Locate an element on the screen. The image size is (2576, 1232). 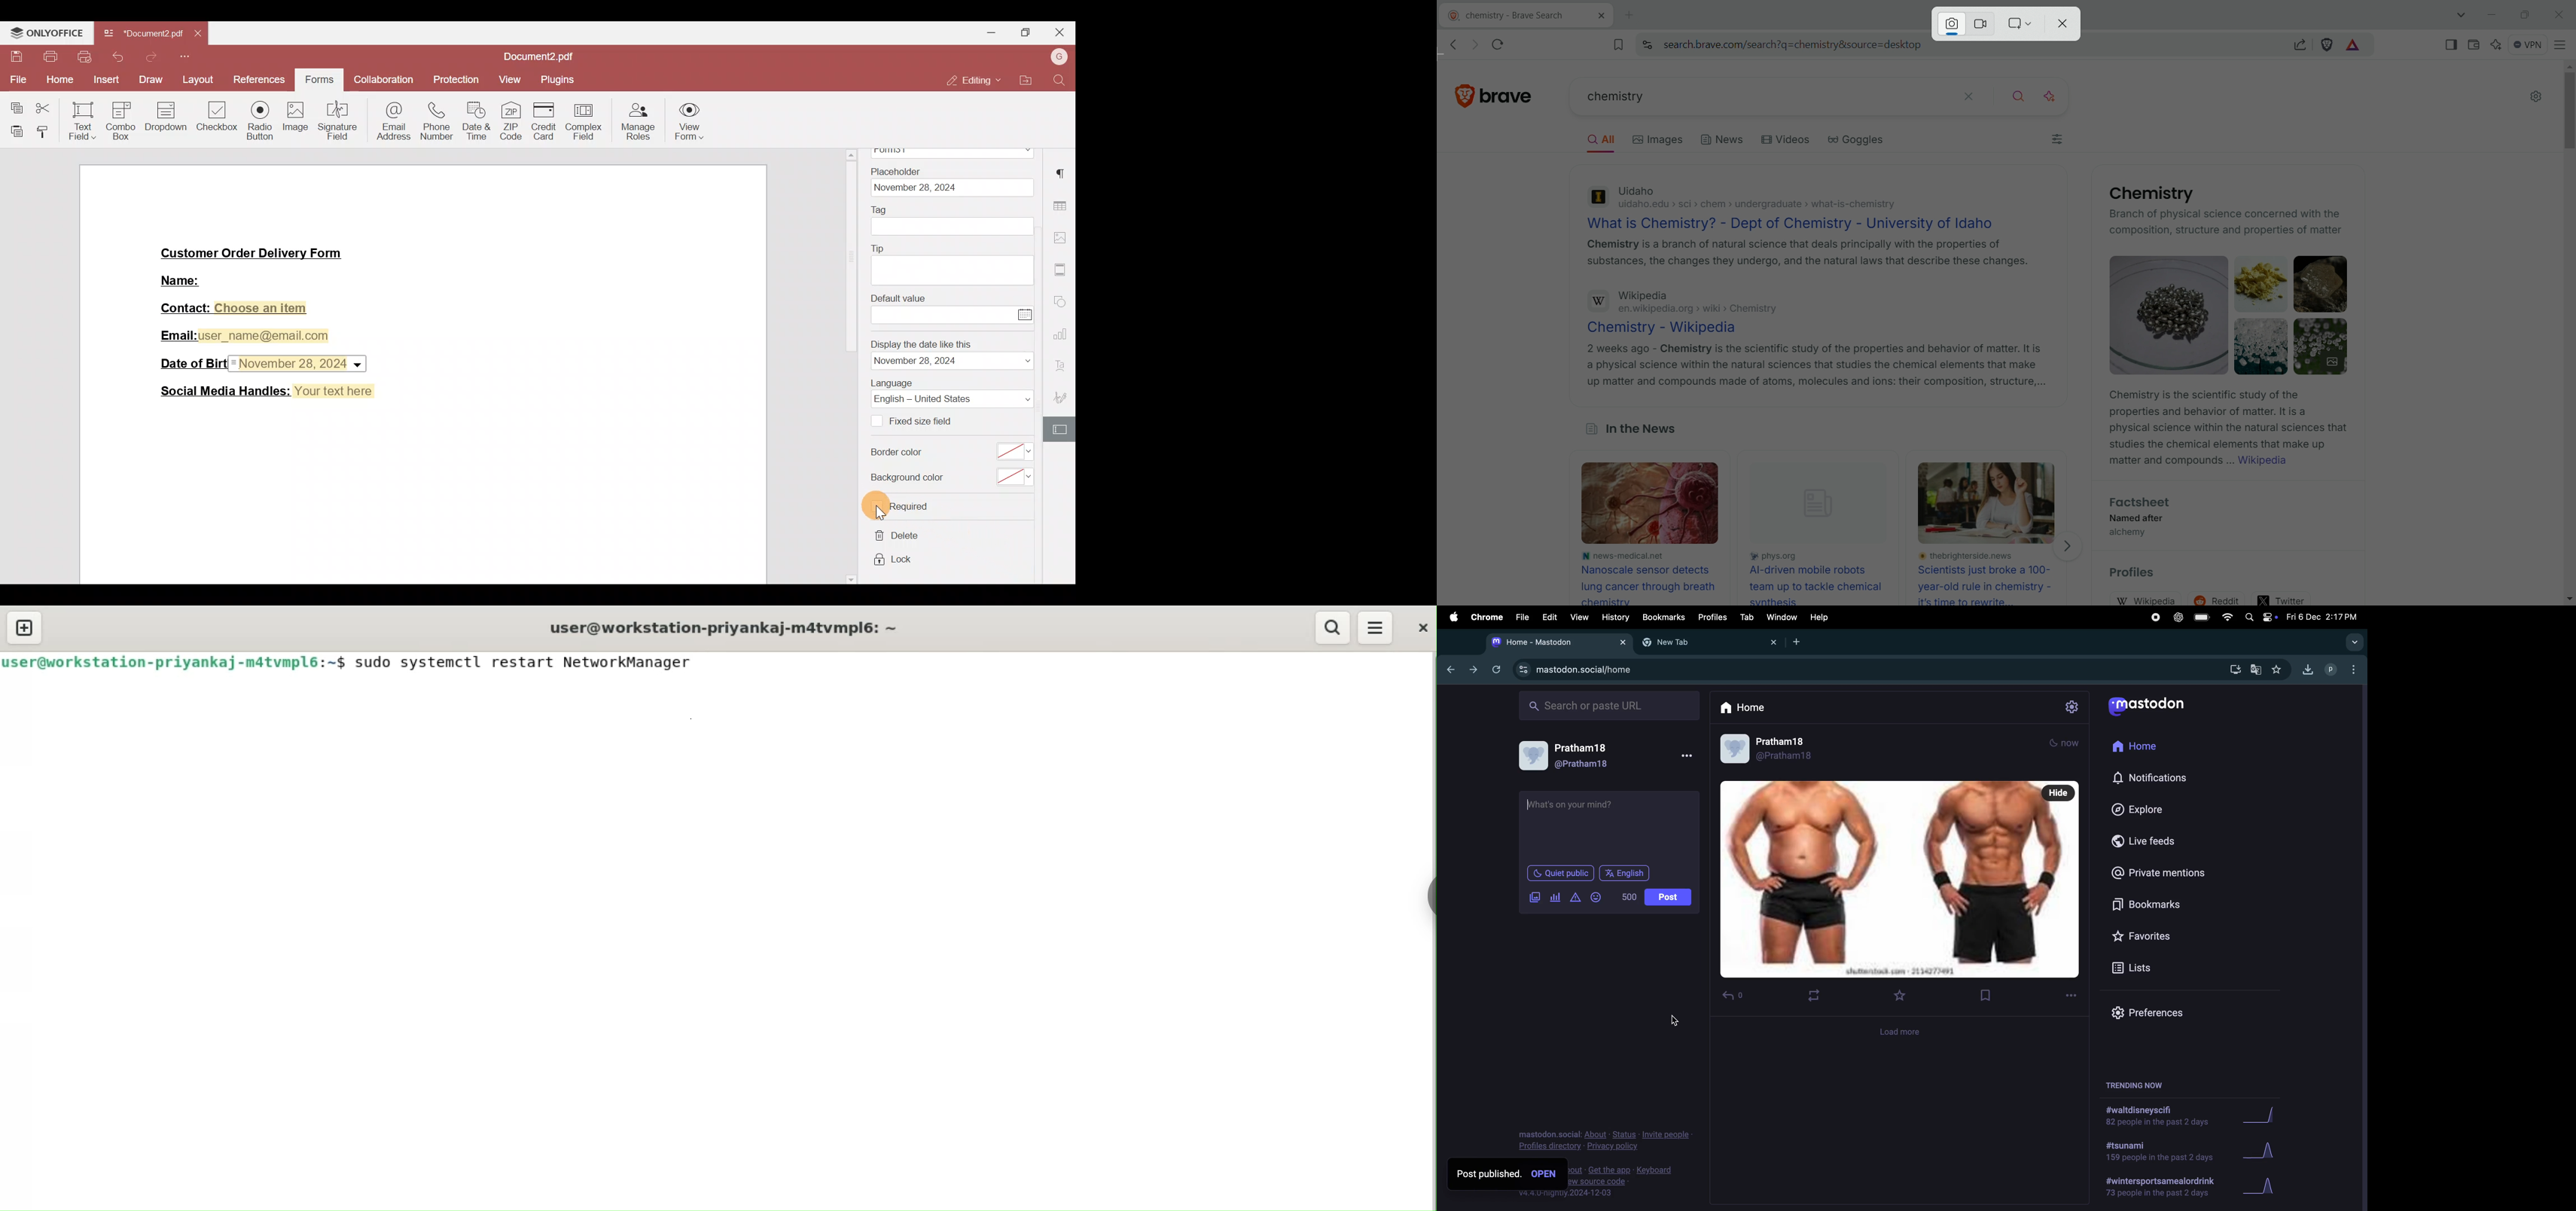
Date & time field inserted is located at coordinates (300, 364).